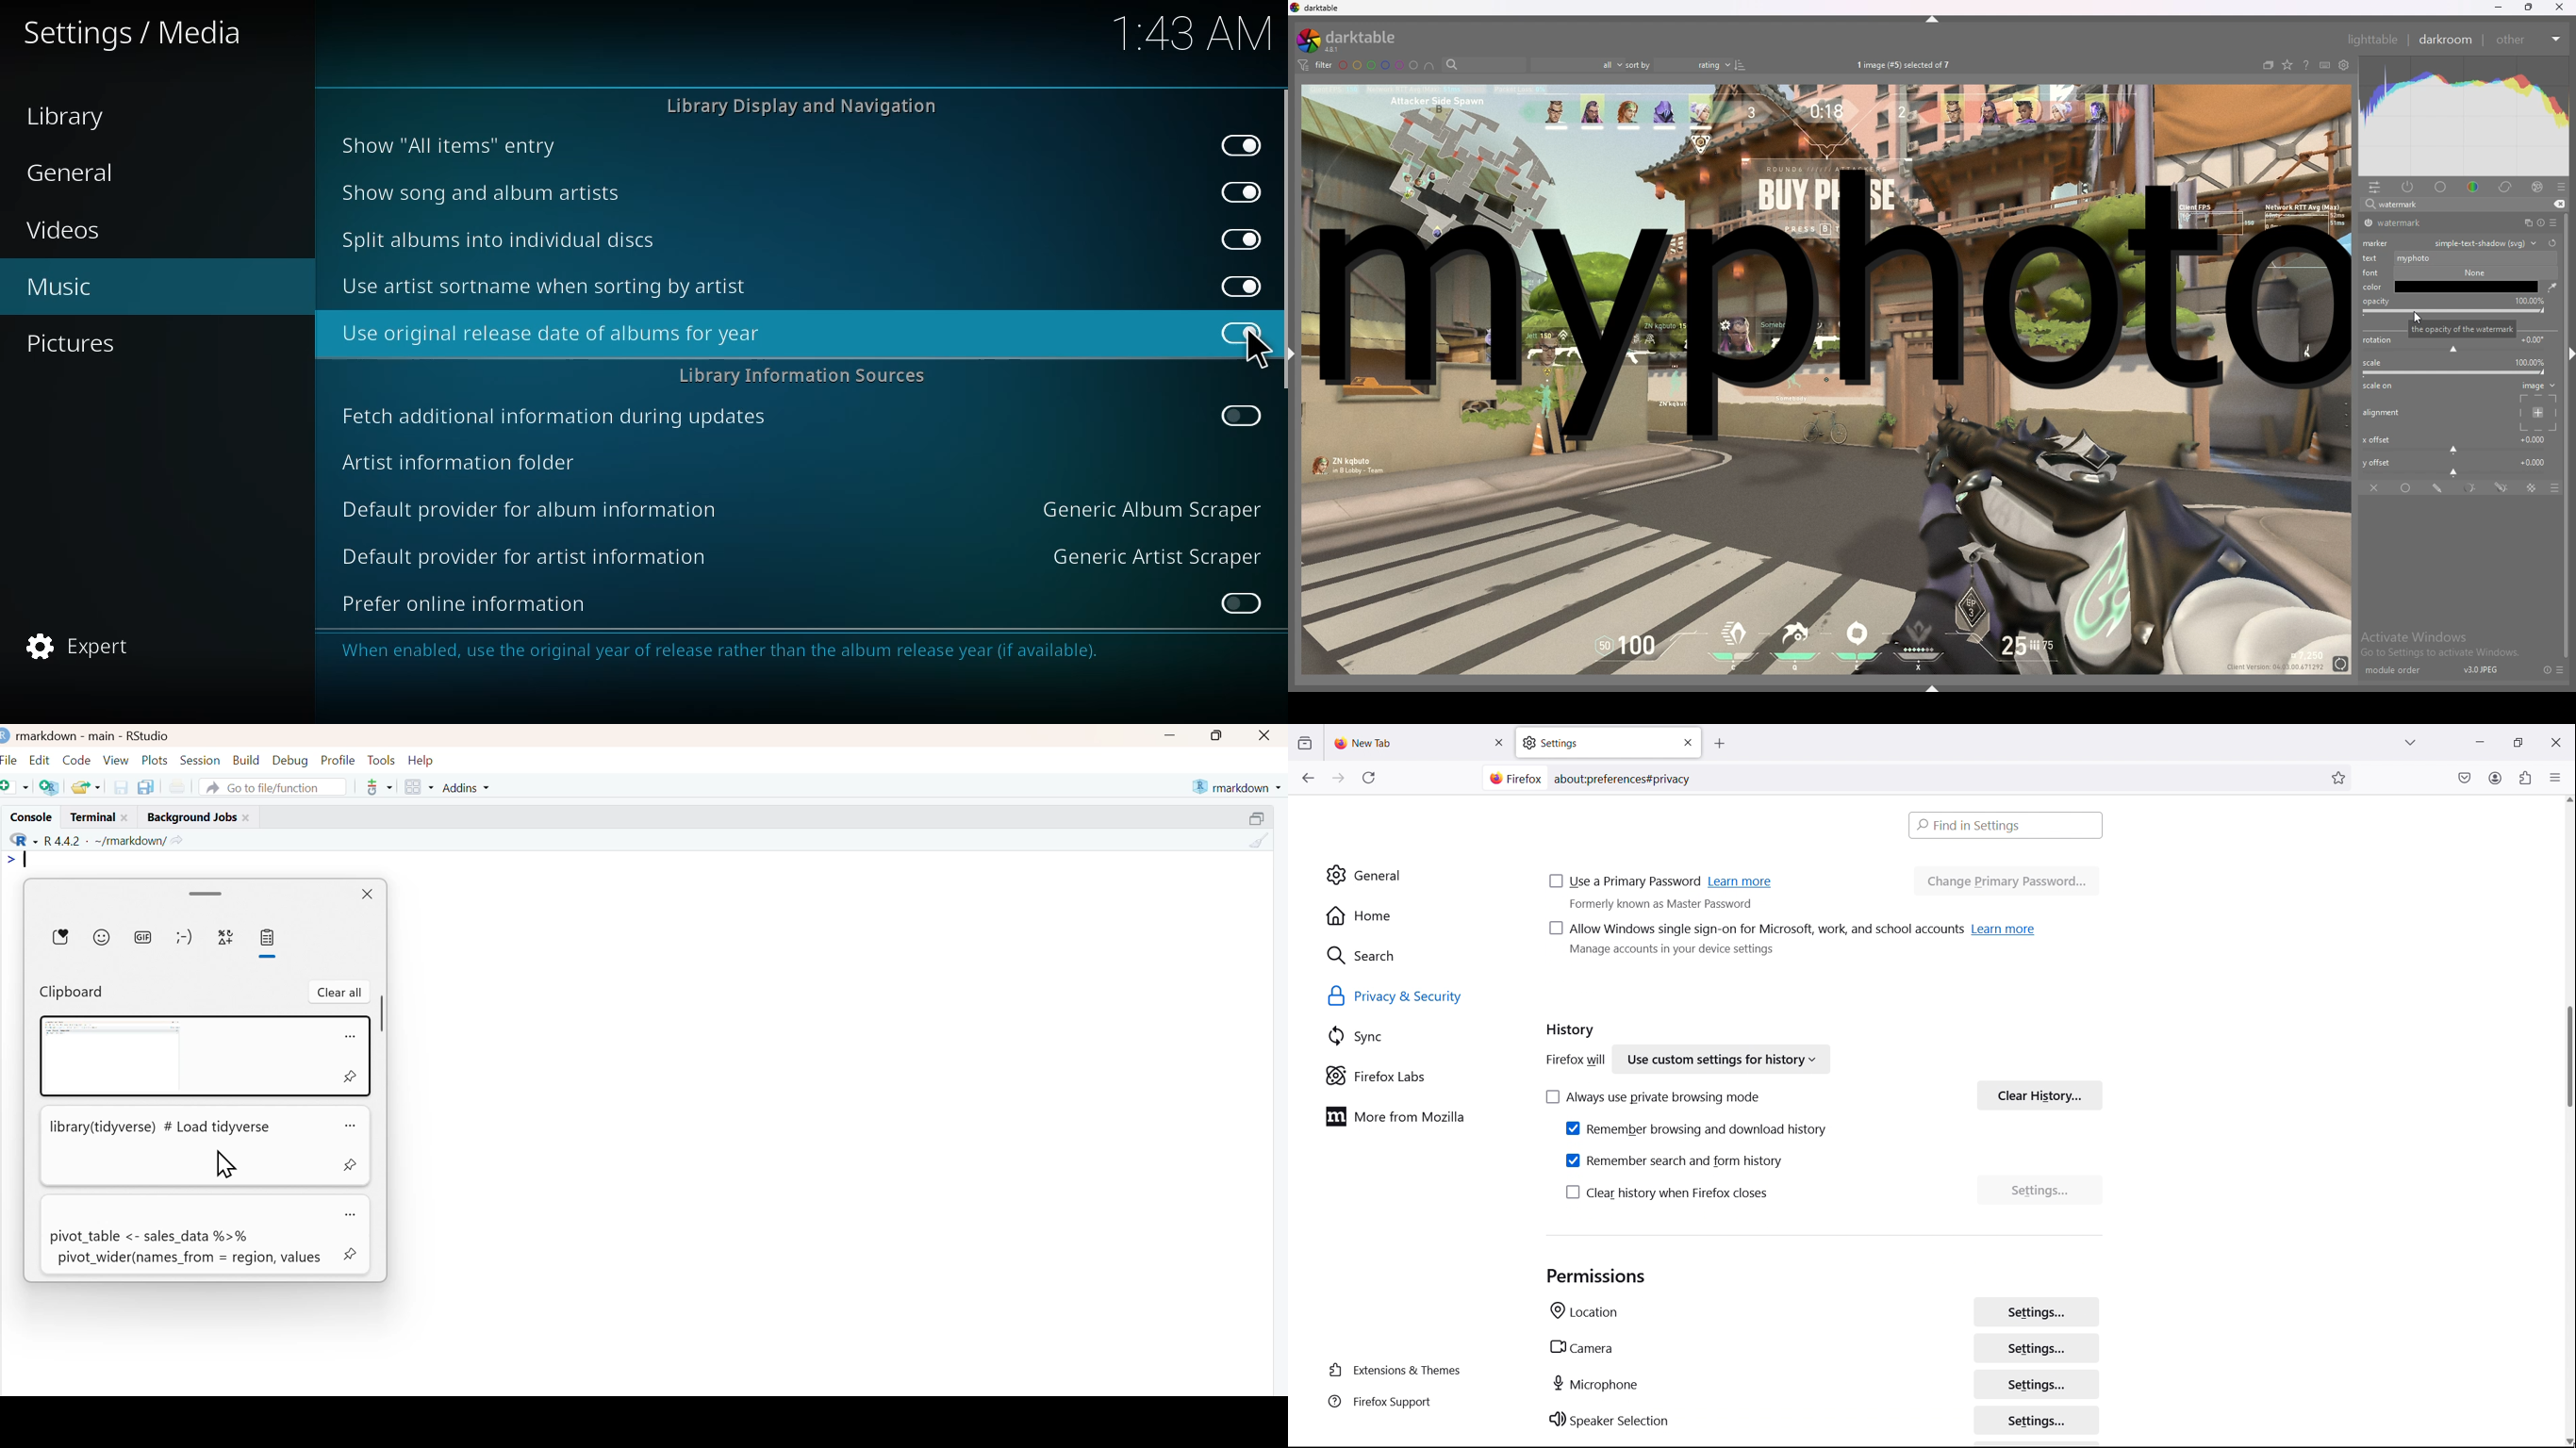 This screenshot has height=1456, width=2576. What do you see at coordinates (1239, 414) in the screenshot?
I see `enable` at bounding box center [1239, 414].